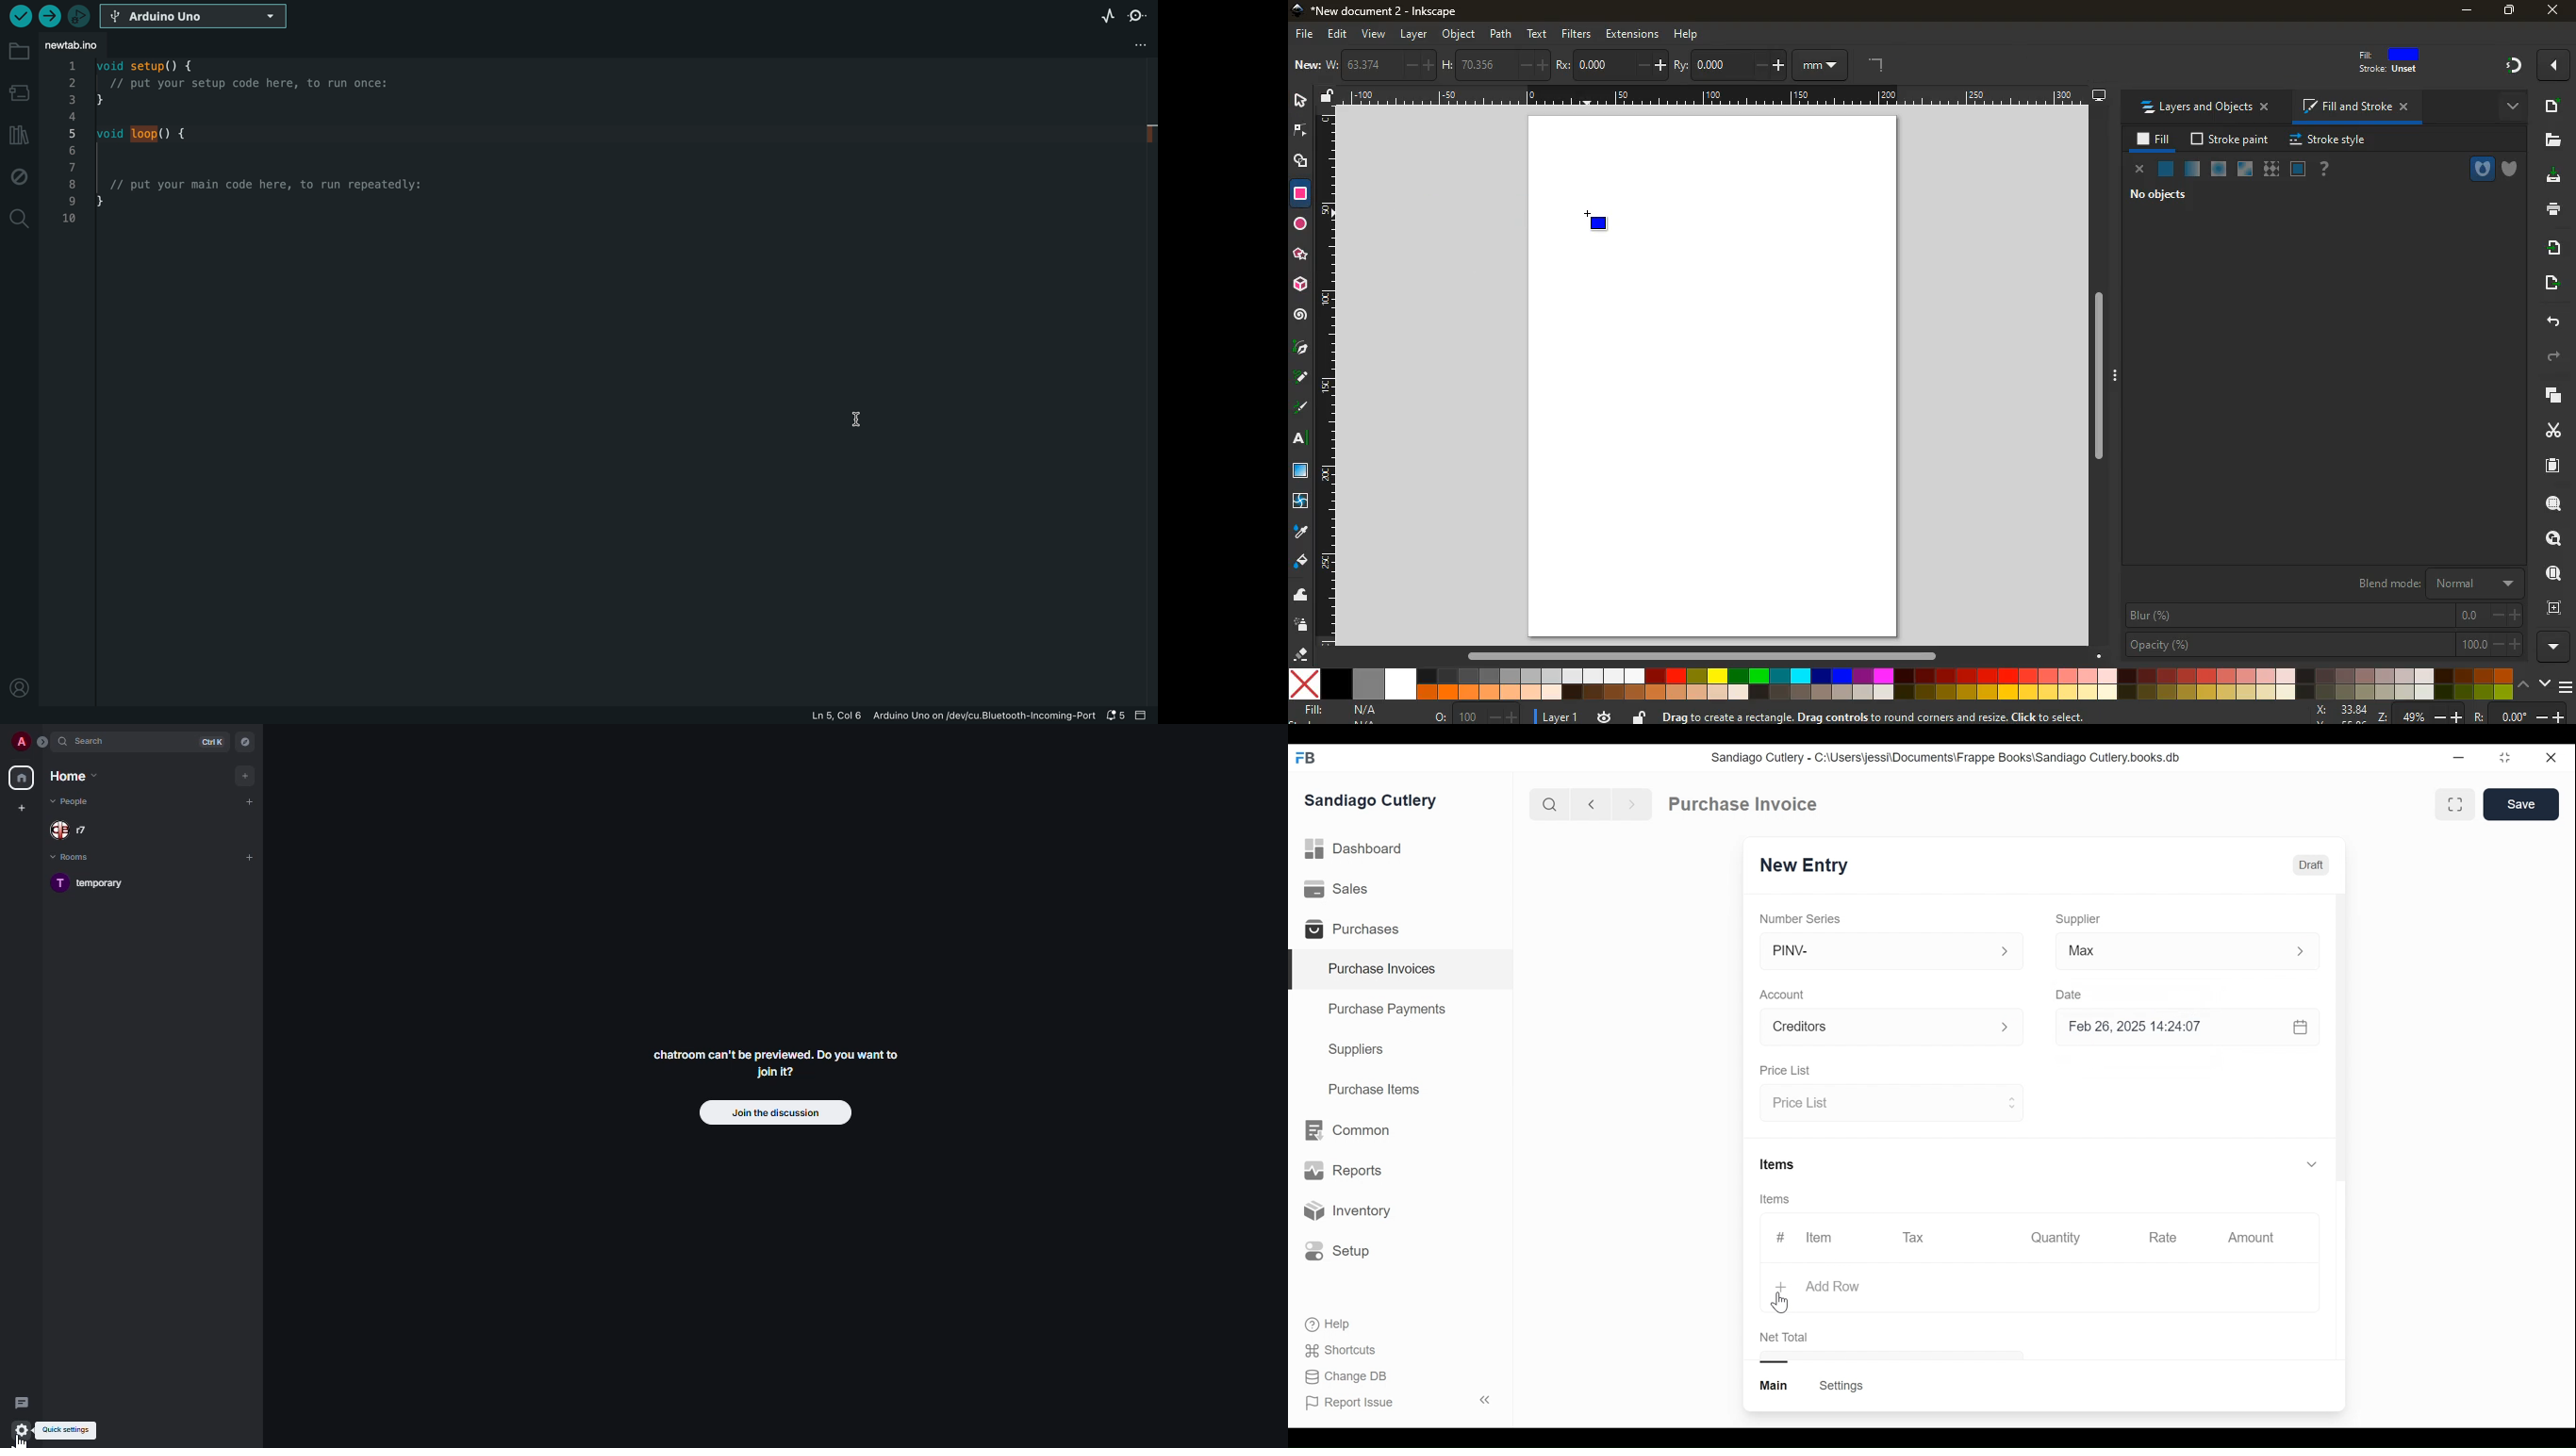 Image resolution: width=2576 pixels, height=1456 pixels. Describe the element at coordinates (2550, 758) in the screenshot. I see `close` at that location.